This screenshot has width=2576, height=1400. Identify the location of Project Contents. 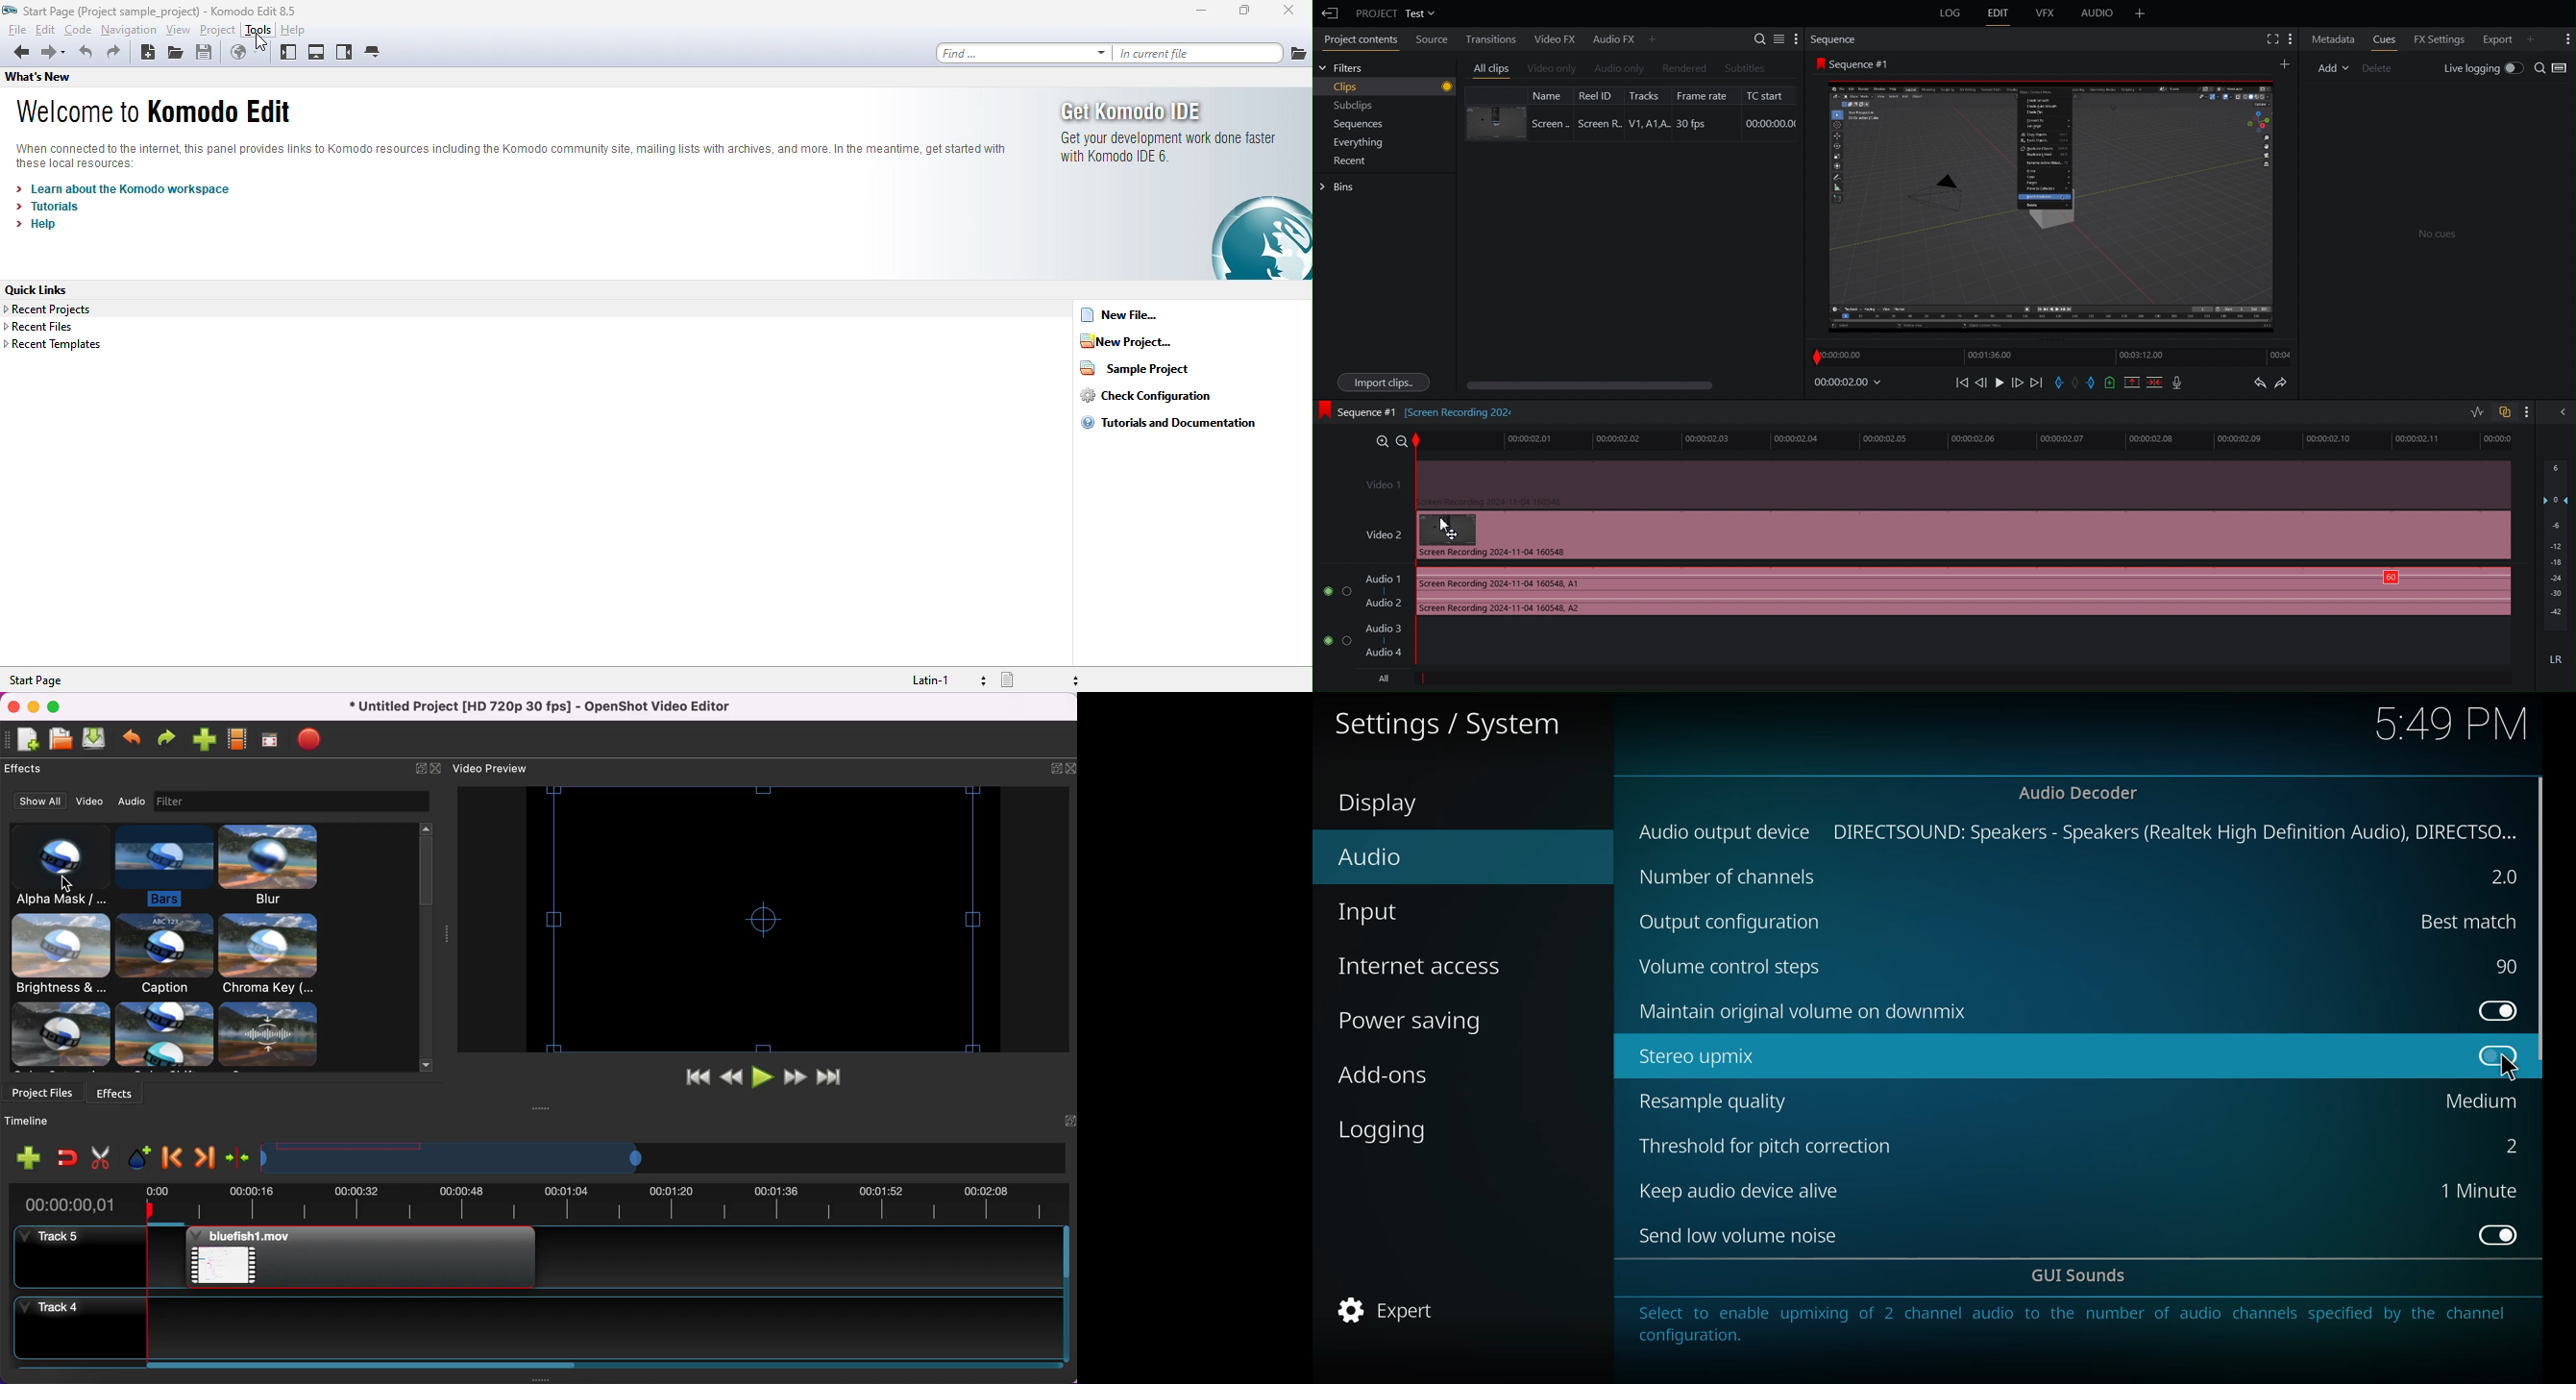
(1360, 39).